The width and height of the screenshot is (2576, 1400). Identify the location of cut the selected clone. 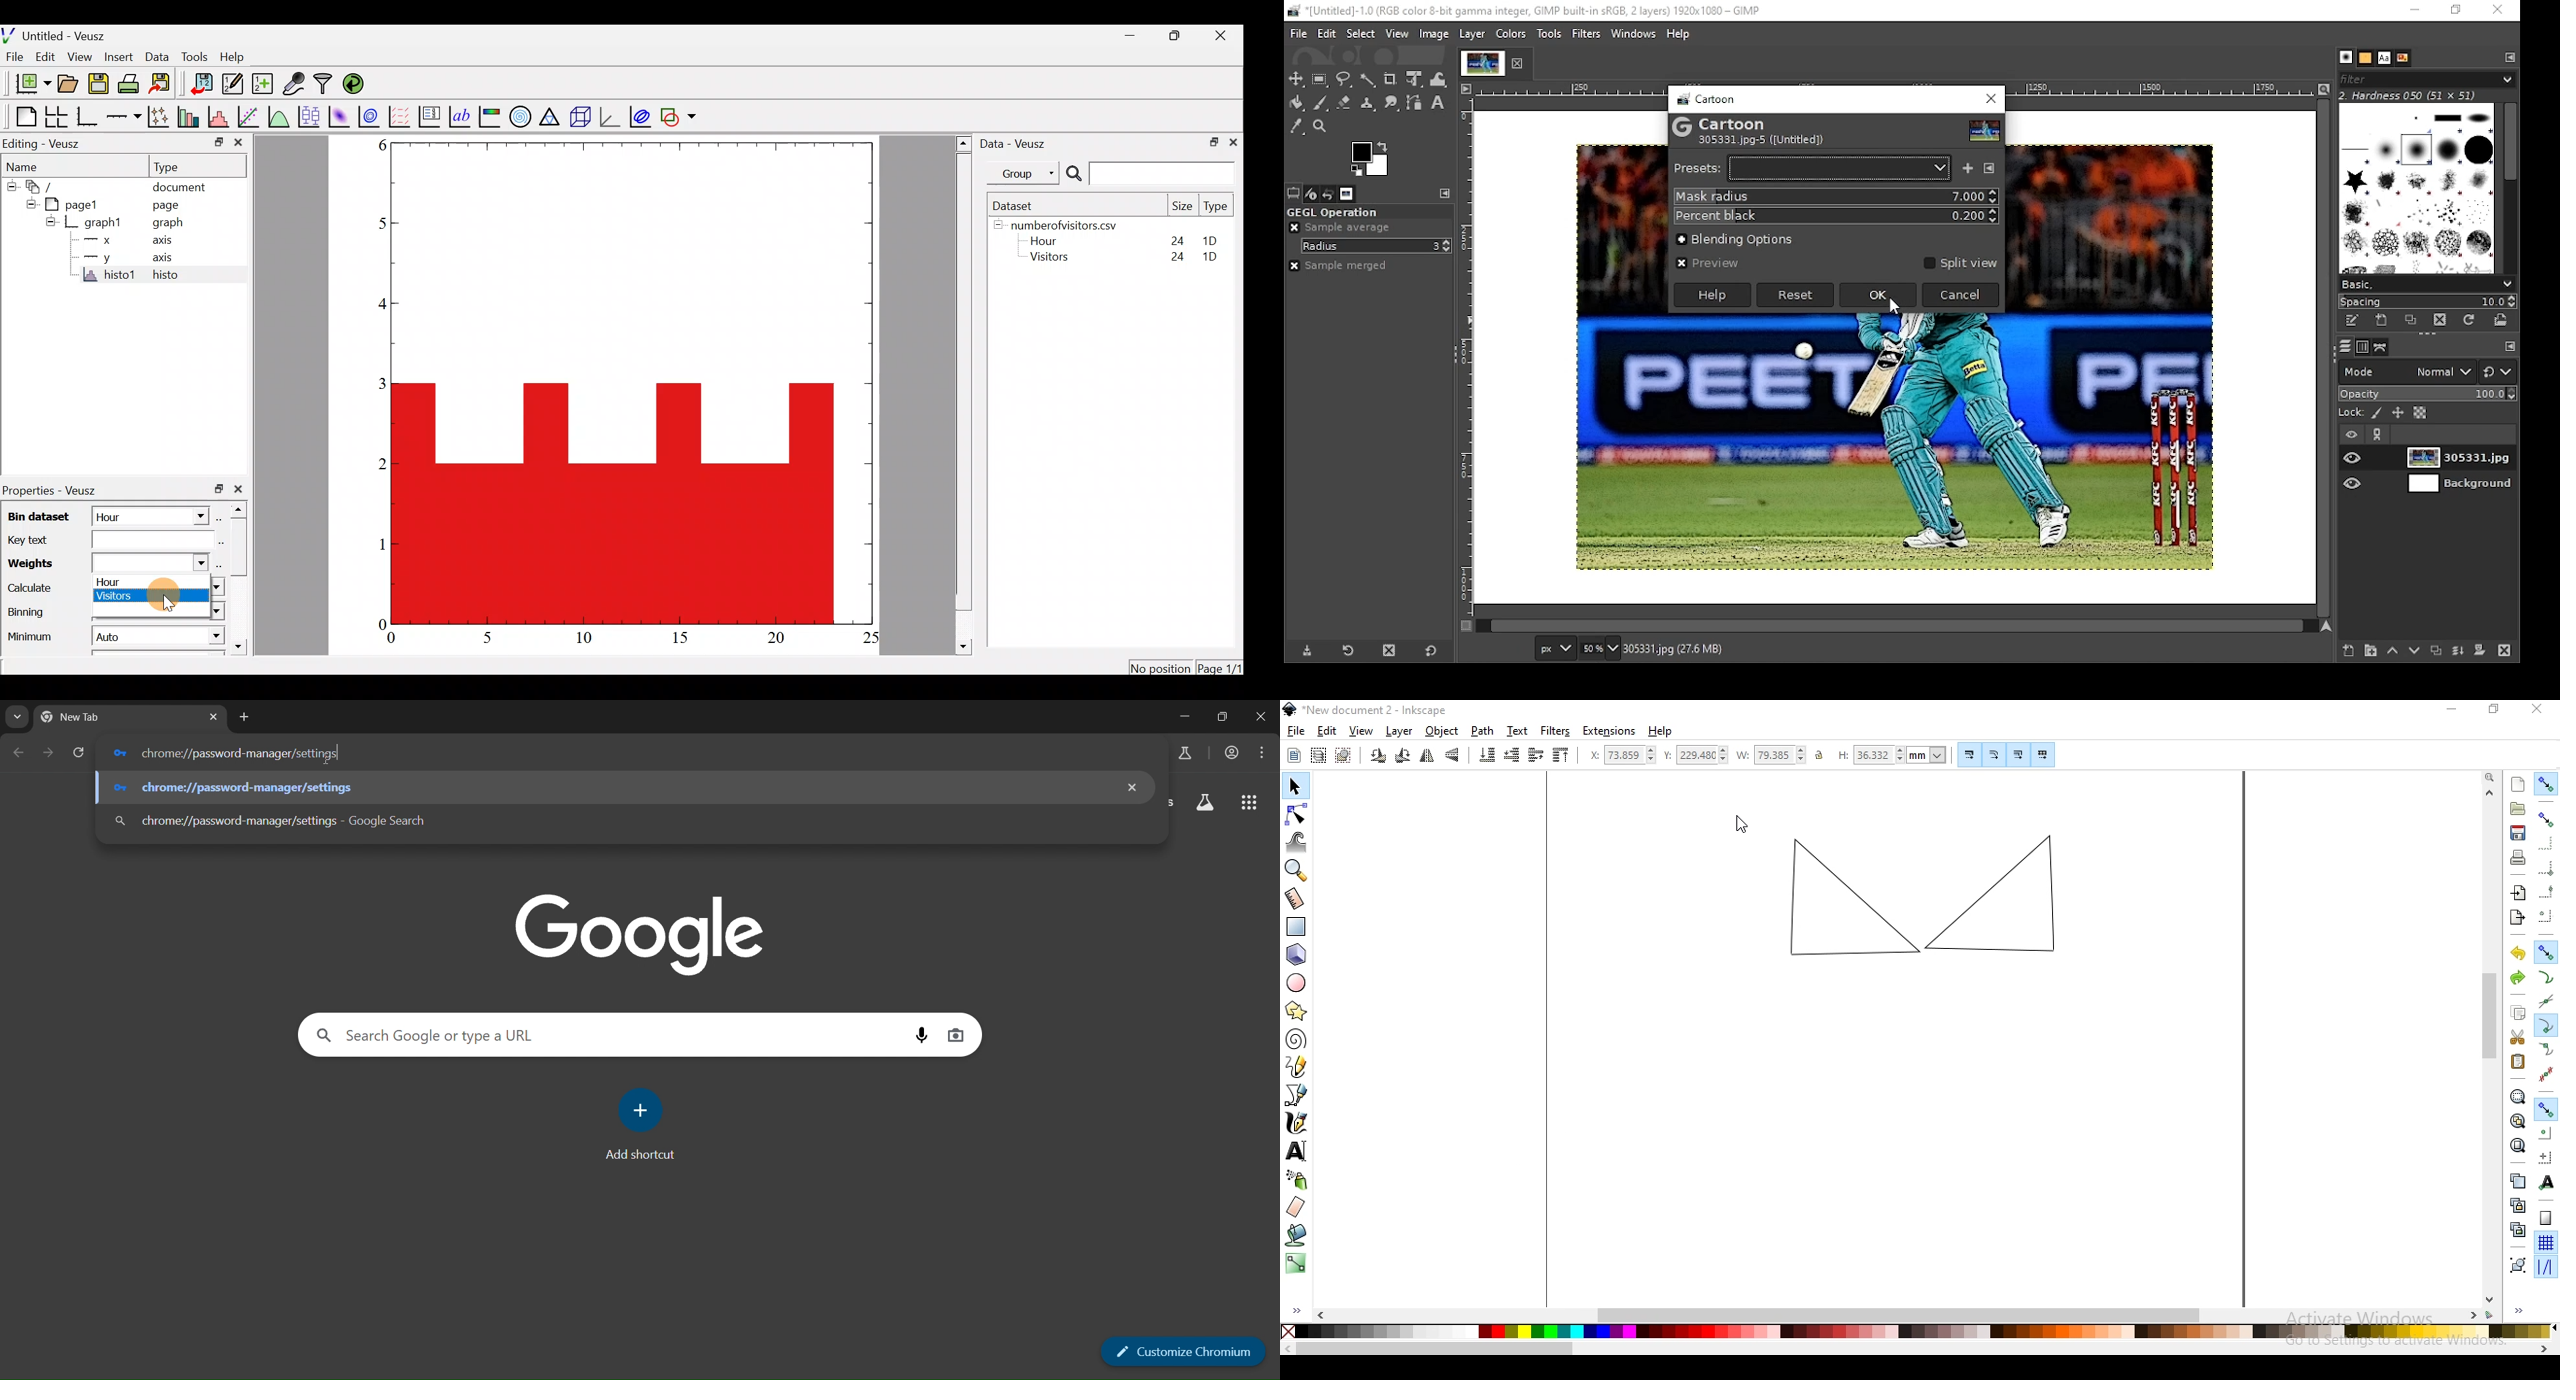
(2516, 1229).